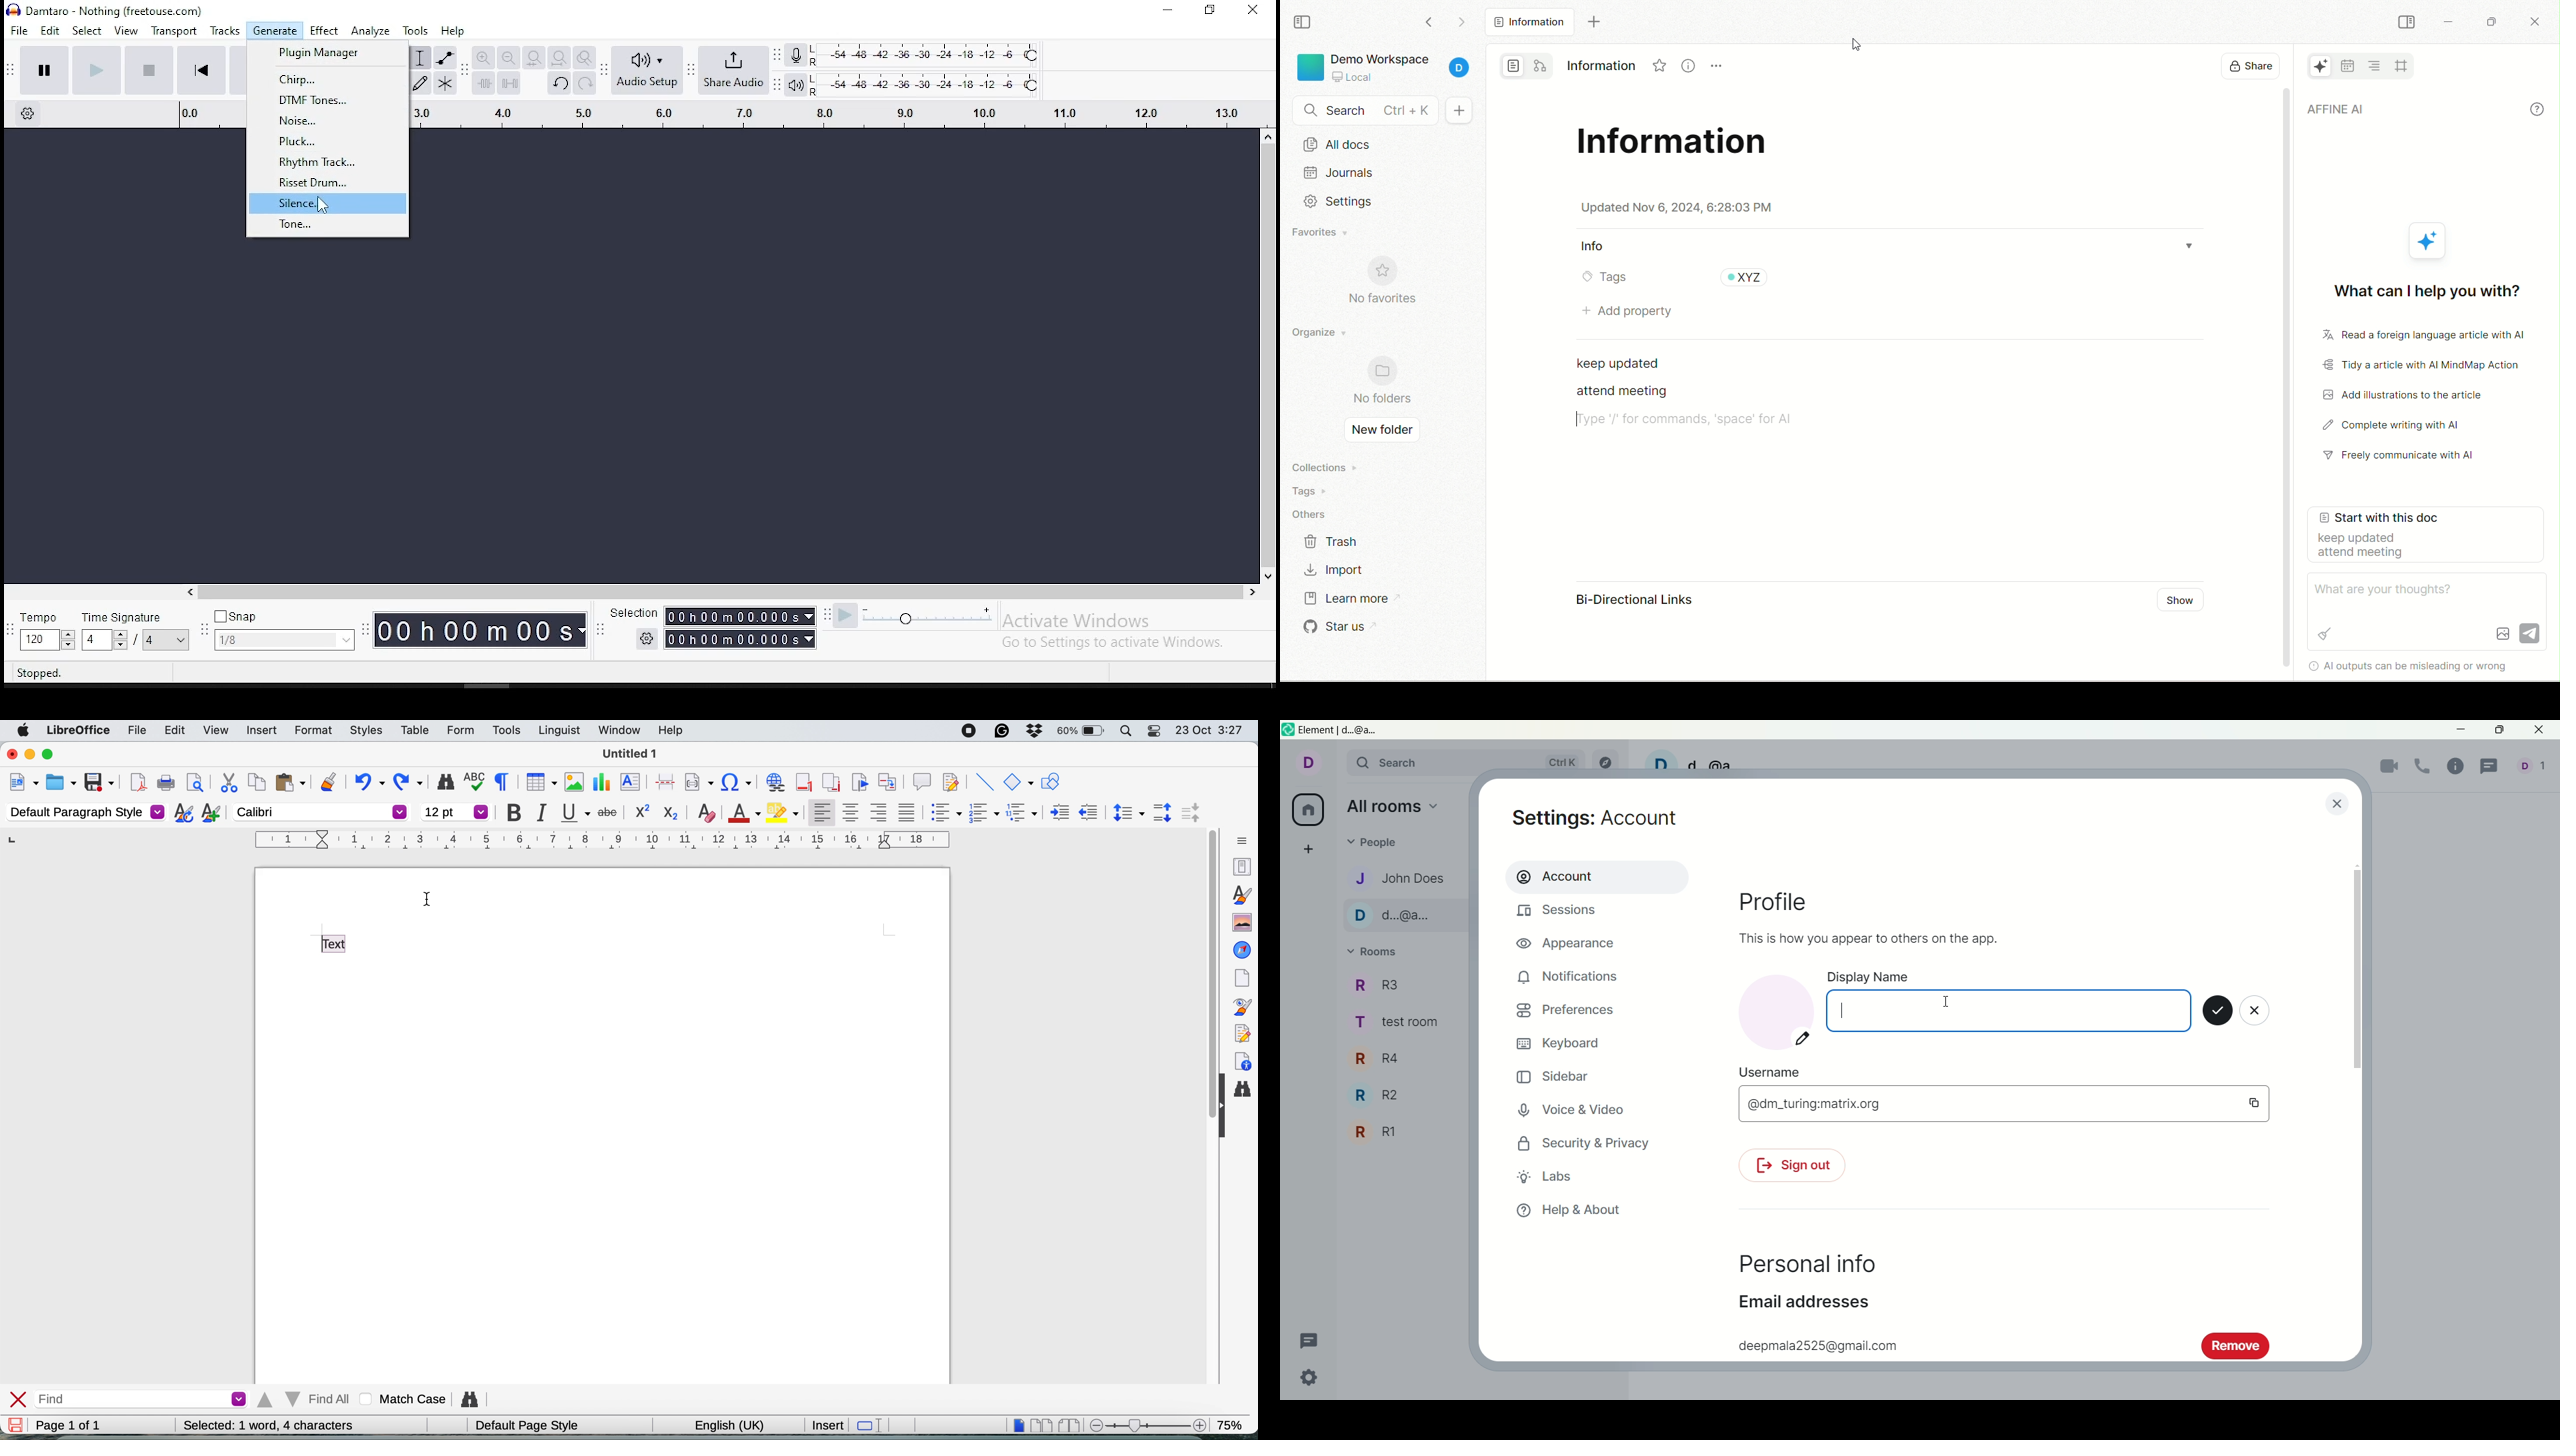 The image size is (2576, 1456). I want to click on envelope tool, so click(446, 57).